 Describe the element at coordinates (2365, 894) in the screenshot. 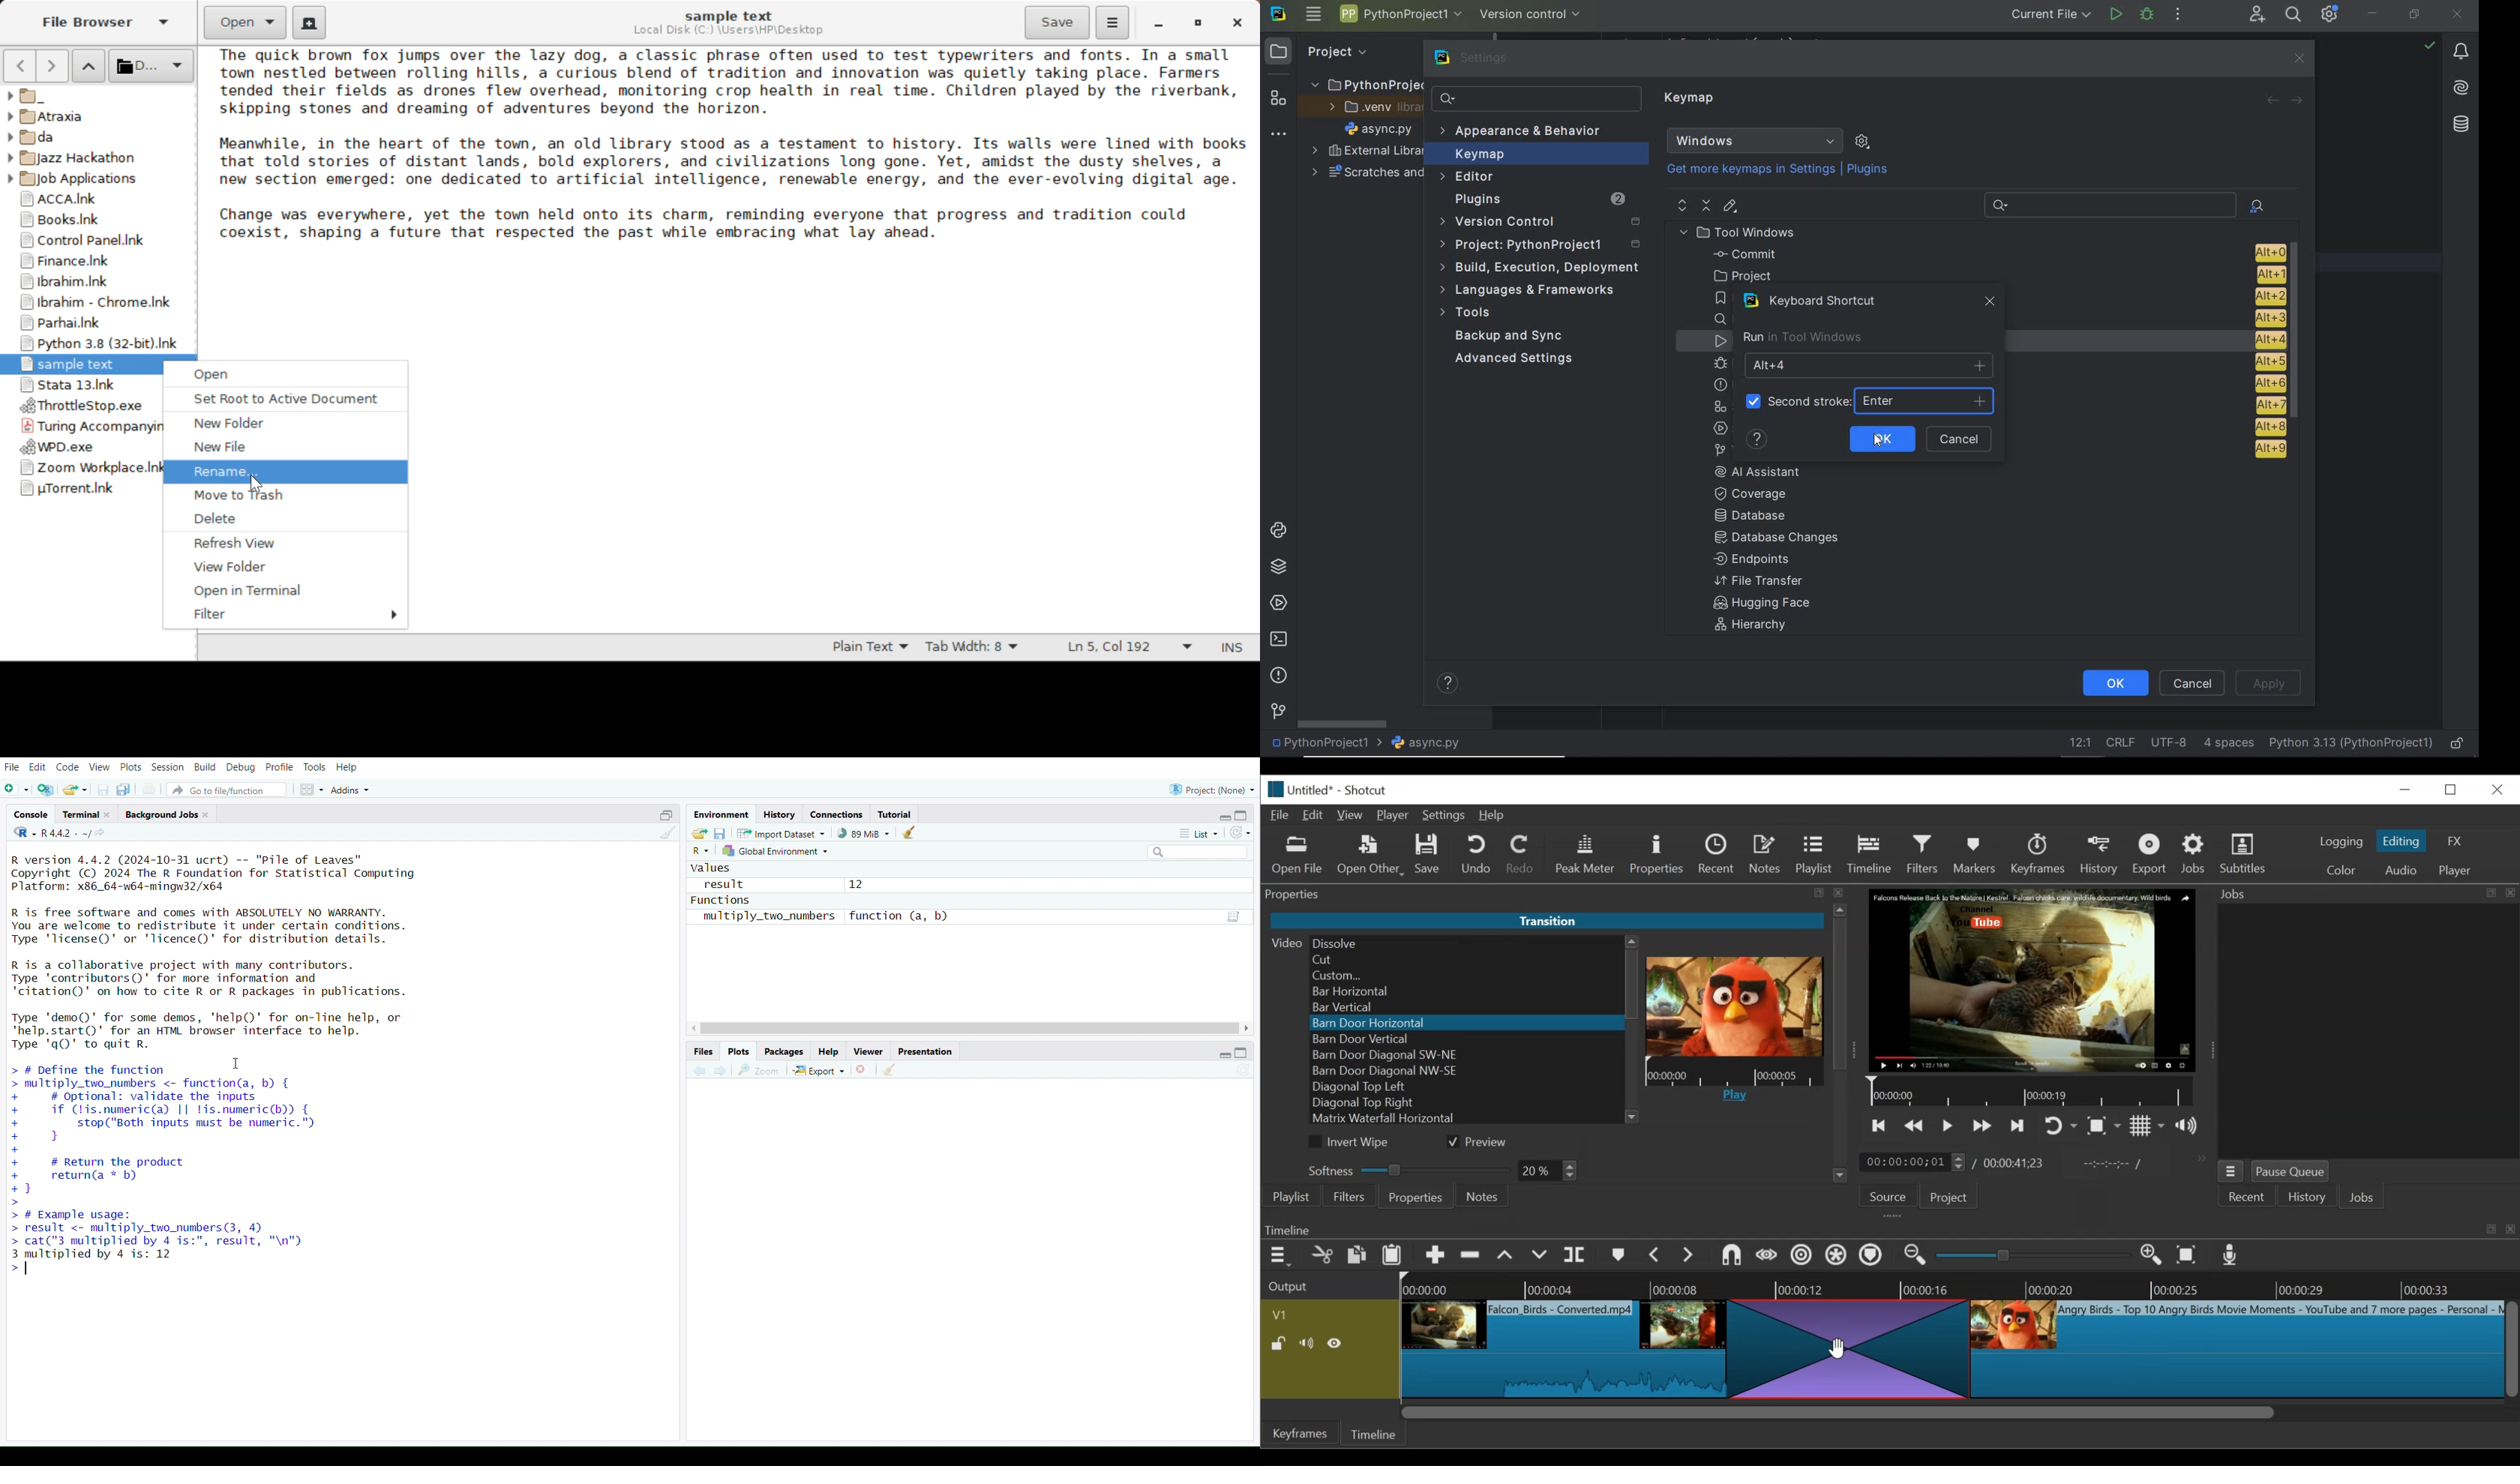

I see `Jobs Panel` at that location.